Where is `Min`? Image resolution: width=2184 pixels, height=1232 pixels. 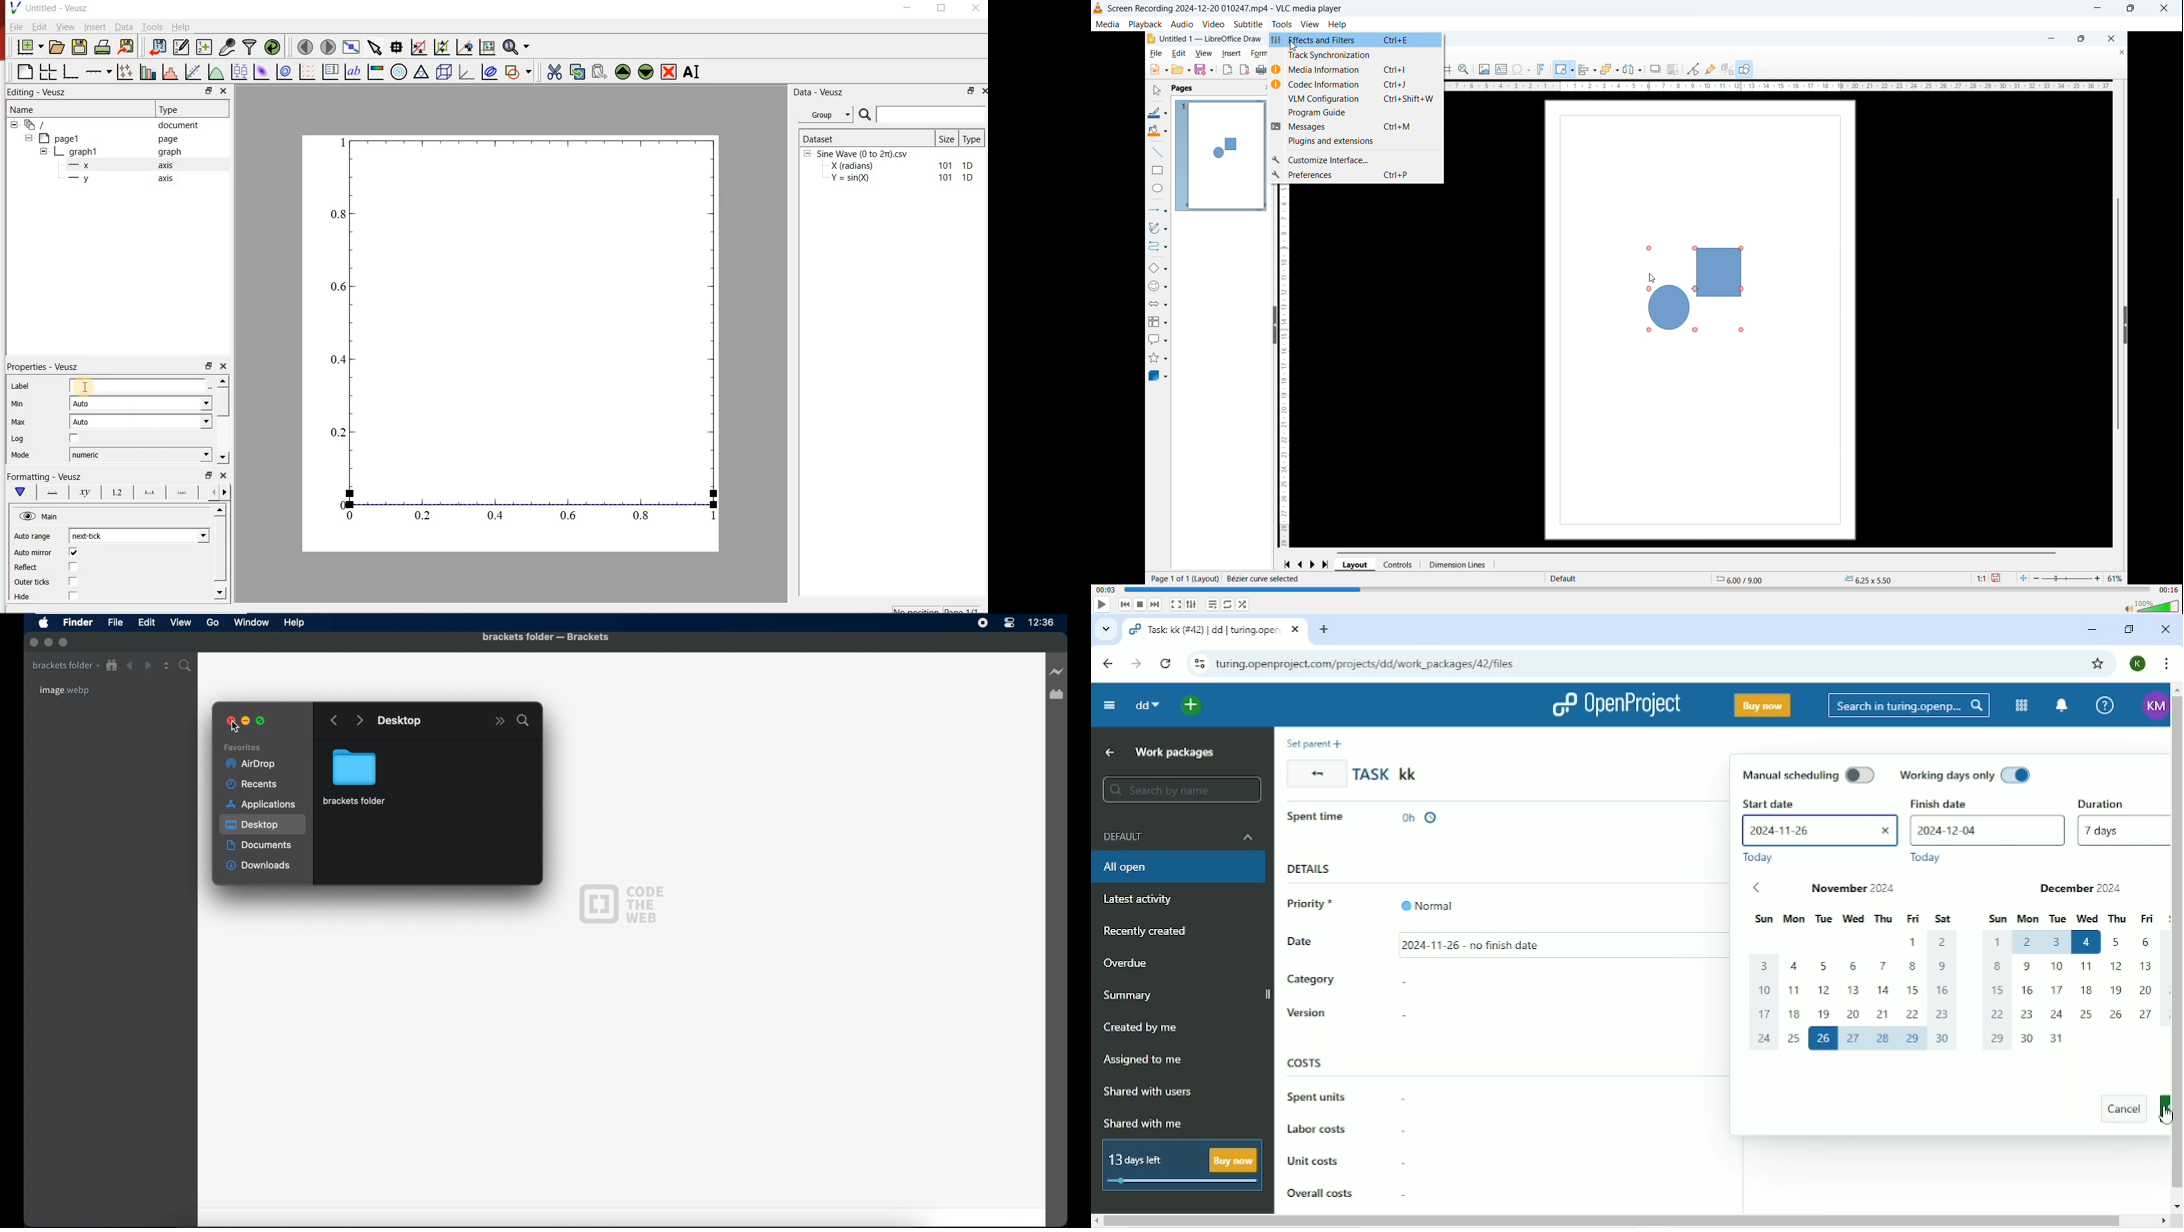
Min is located at coordinates (18, 403).